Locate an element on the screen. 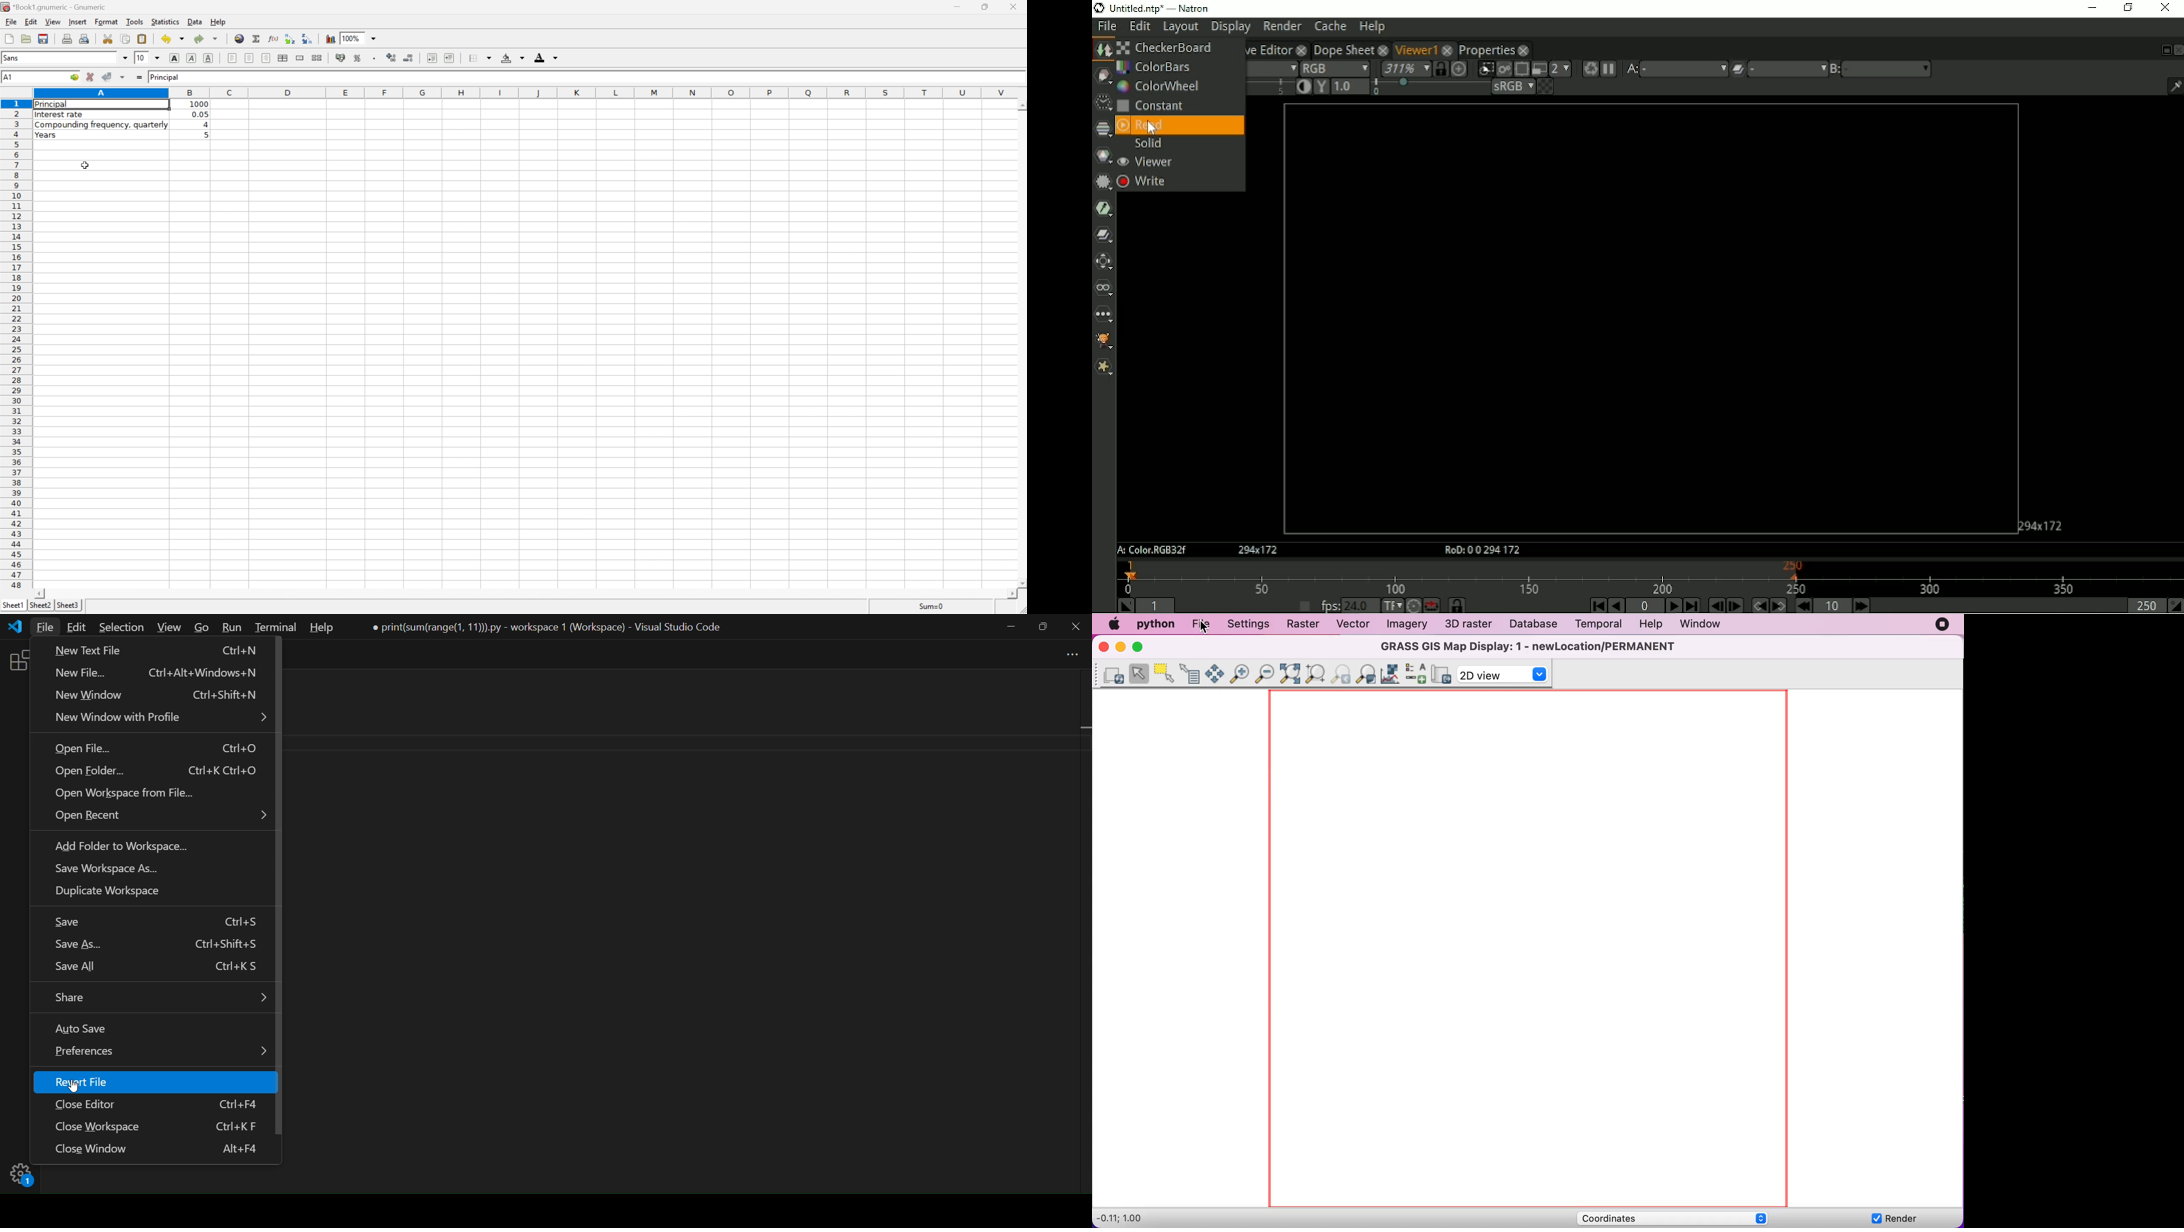  add folder to workspace is located at coordinates (121, 848).